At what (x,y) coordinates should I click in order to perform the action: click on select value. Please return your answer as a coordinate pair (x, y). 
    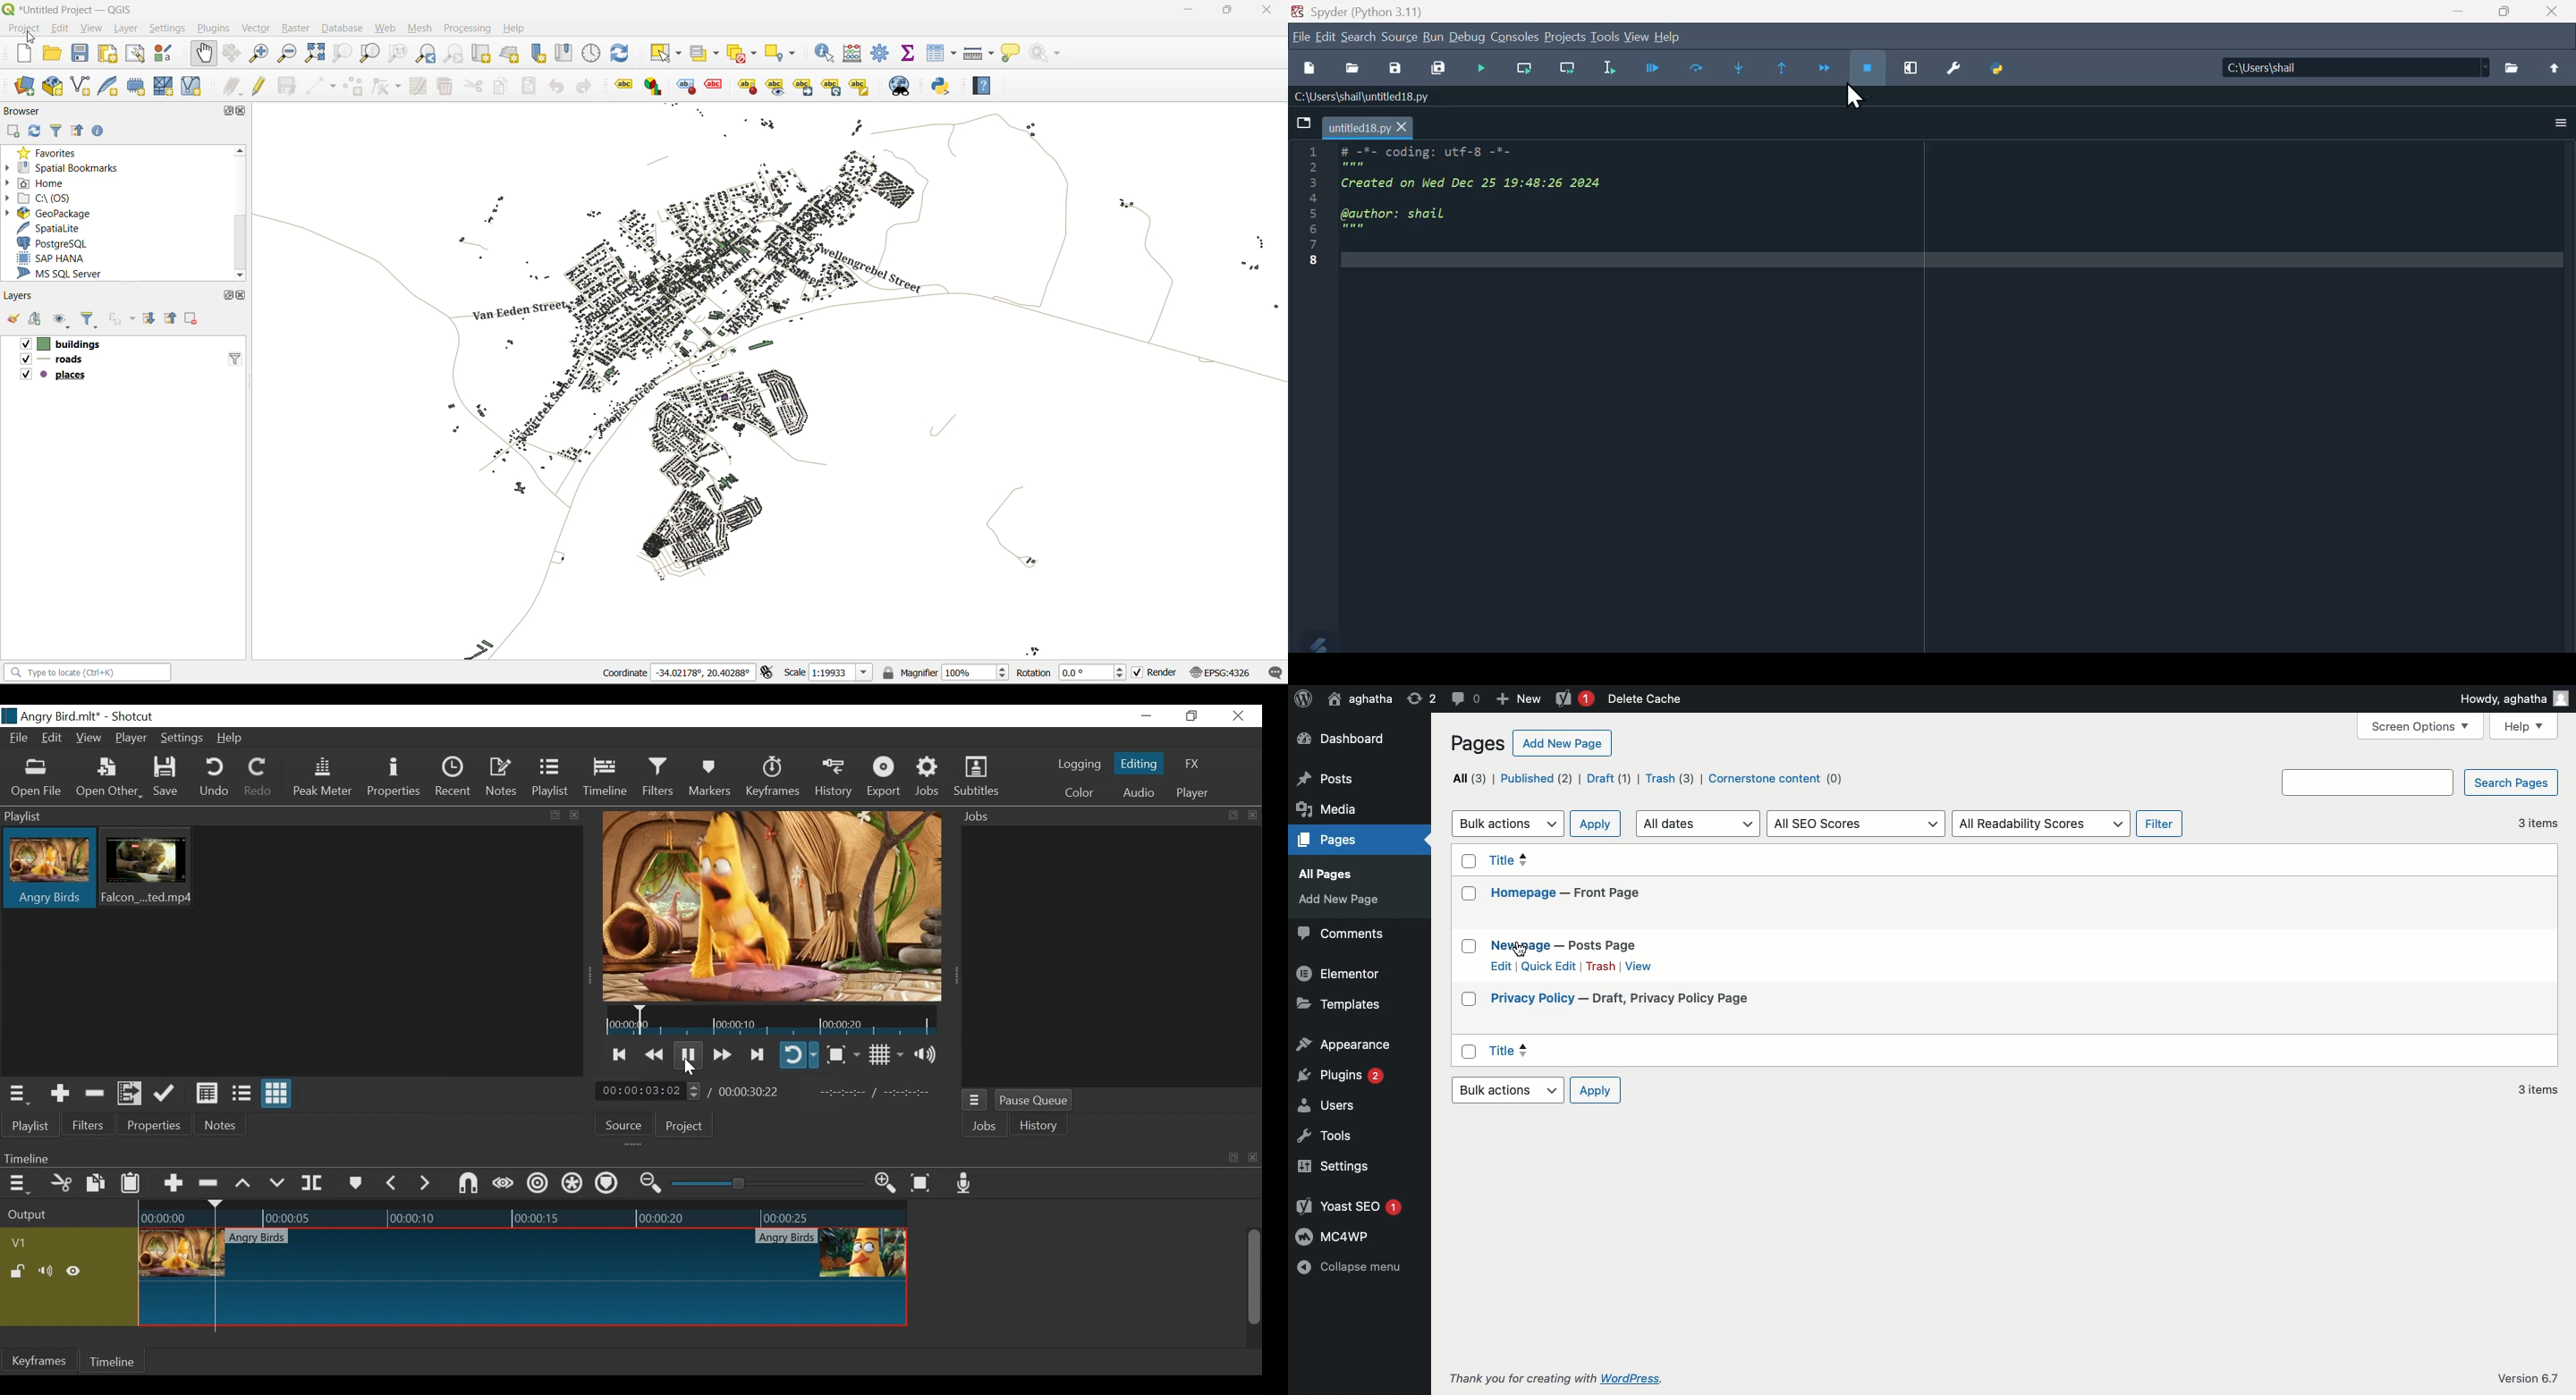
    Looking at the image, I should click on (706, 50).